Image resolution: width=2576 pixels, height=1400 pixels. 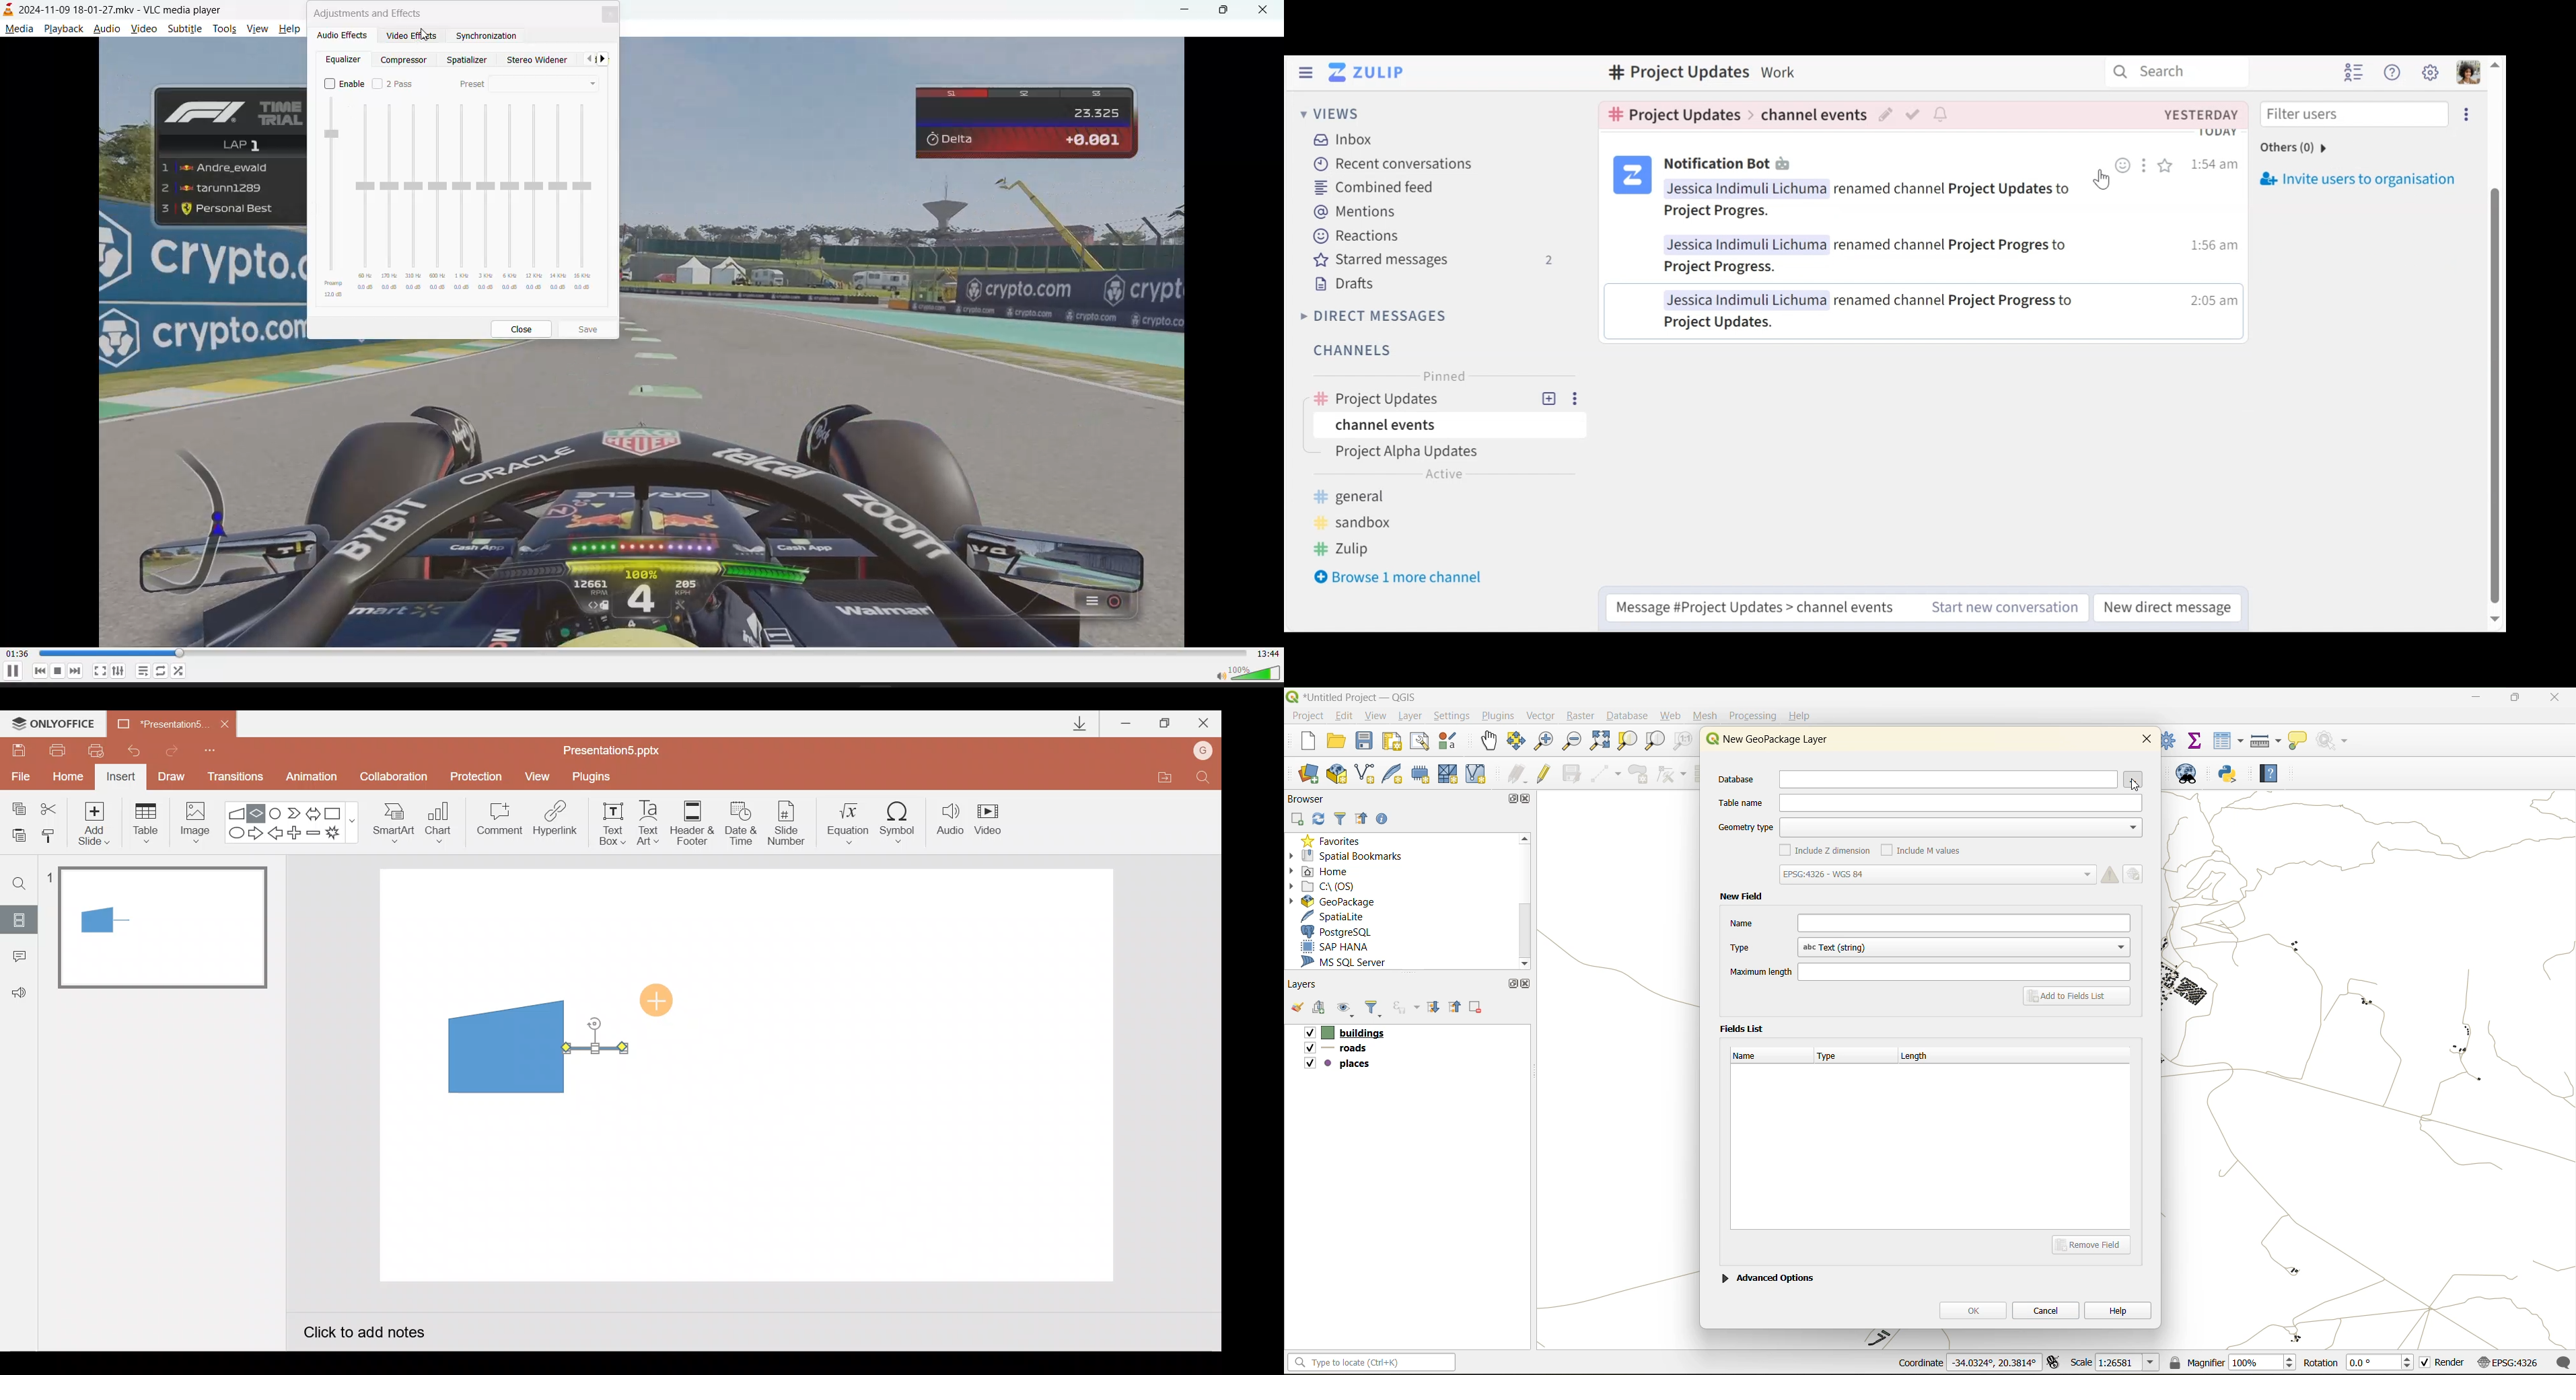 What do you see at coordinates (19, 29) in the screenshot?
I see `media` at bounding box center [19, 29].